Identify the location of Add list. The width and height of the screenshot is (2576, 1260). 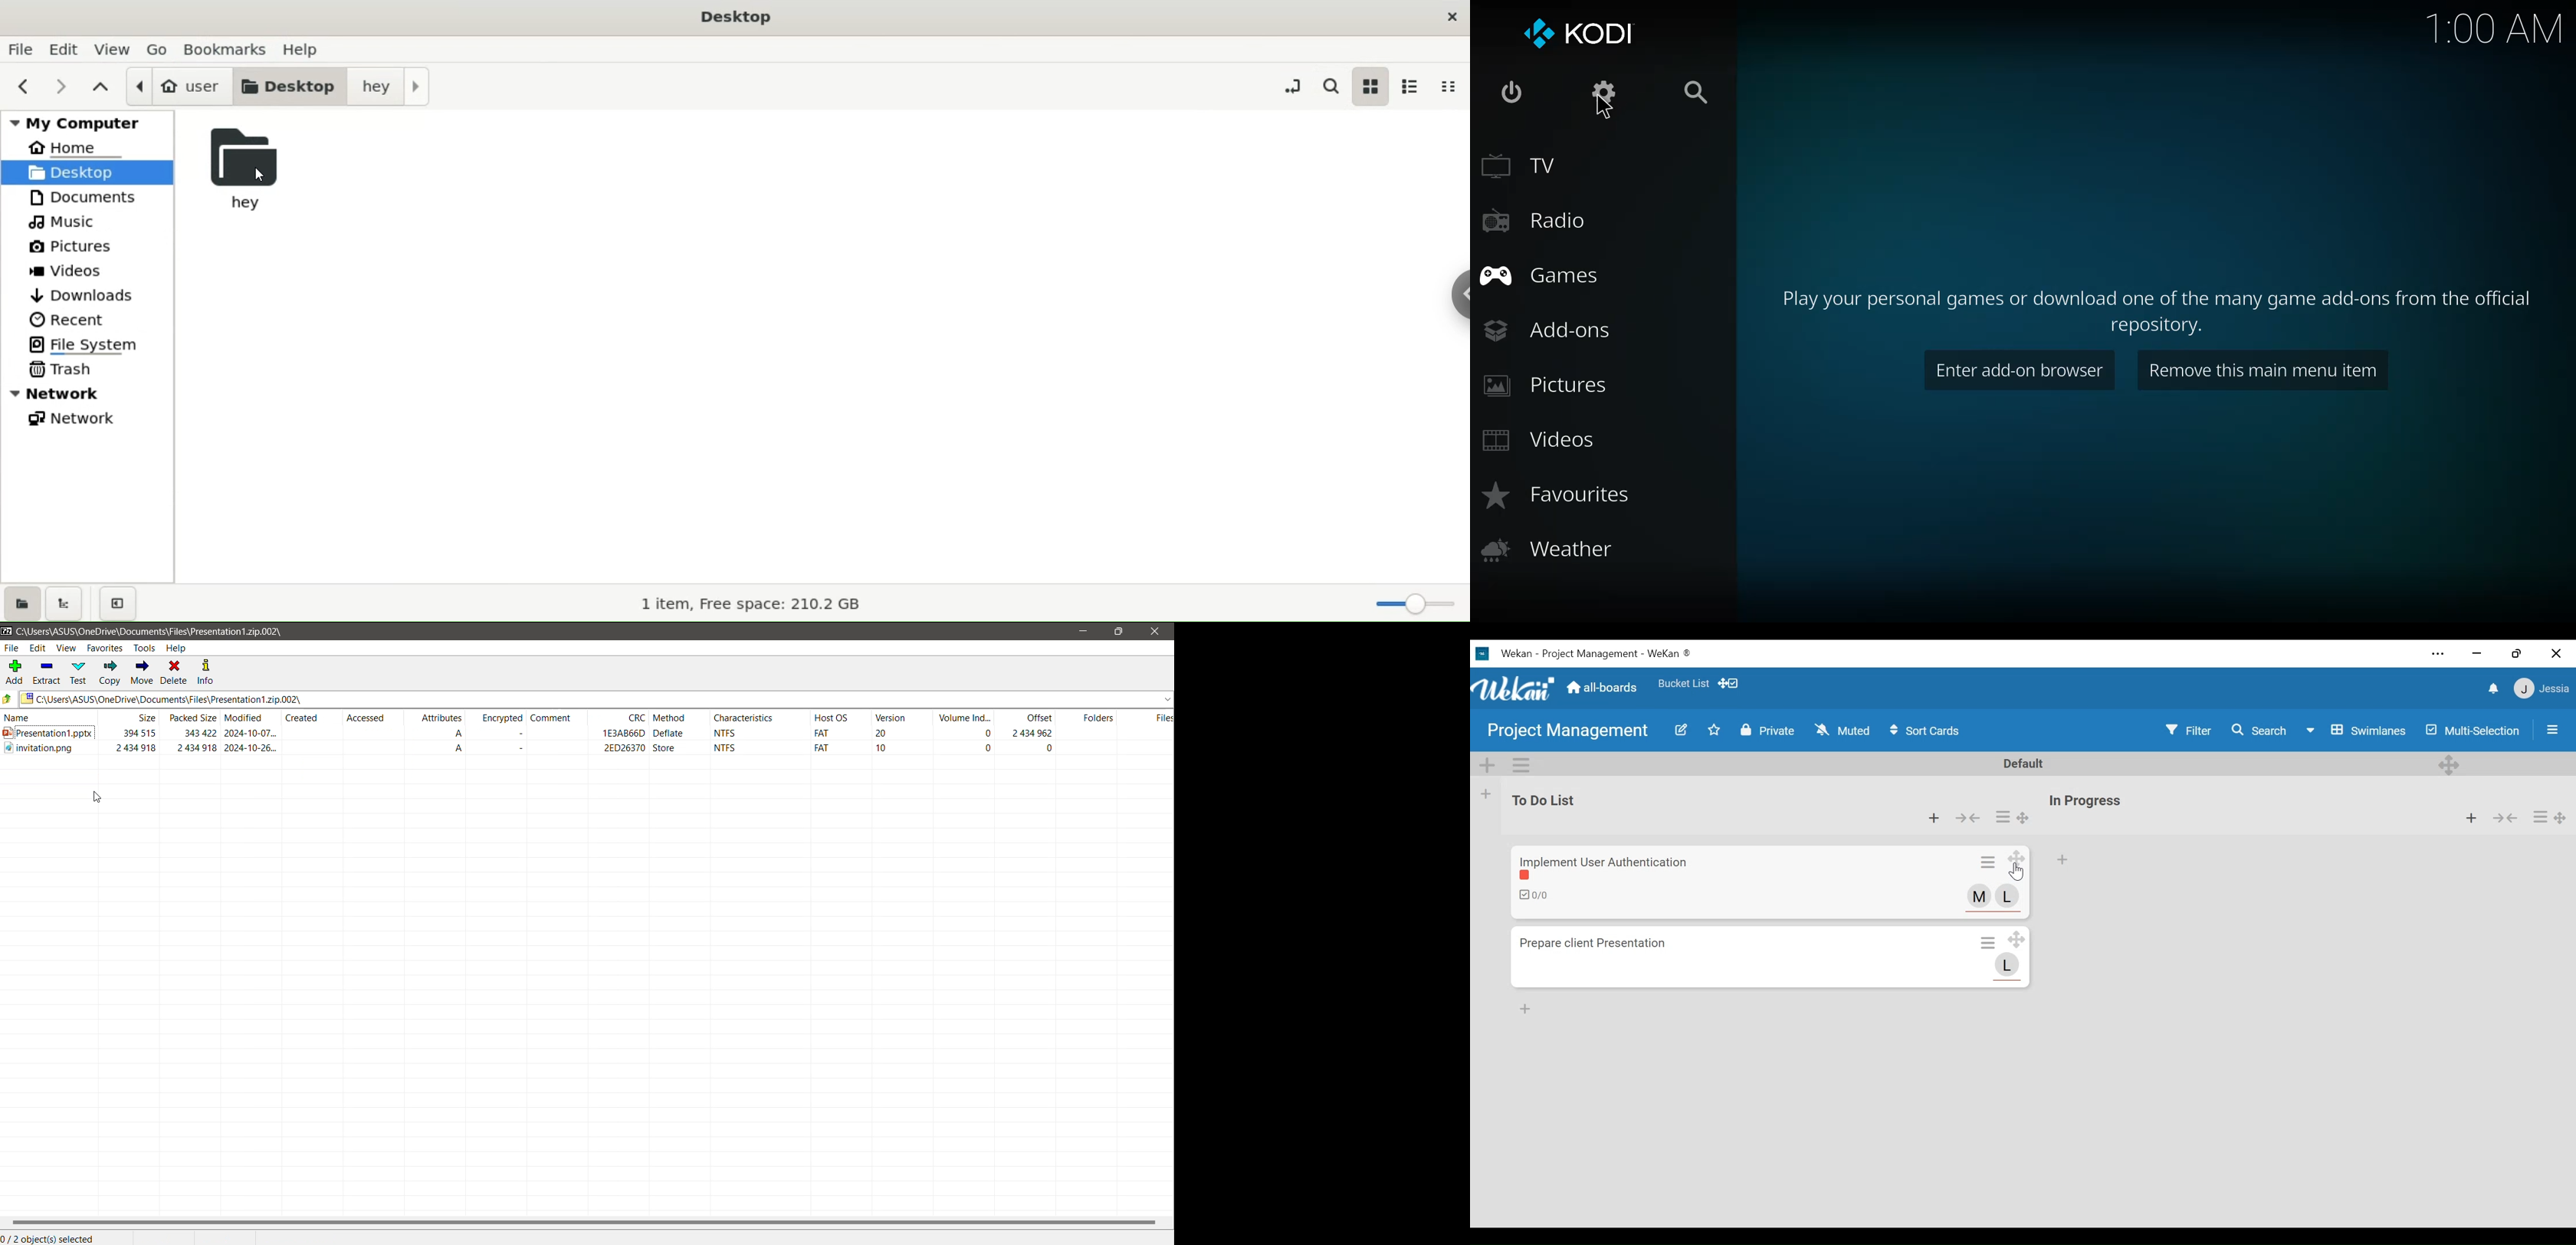
(1486, 794).